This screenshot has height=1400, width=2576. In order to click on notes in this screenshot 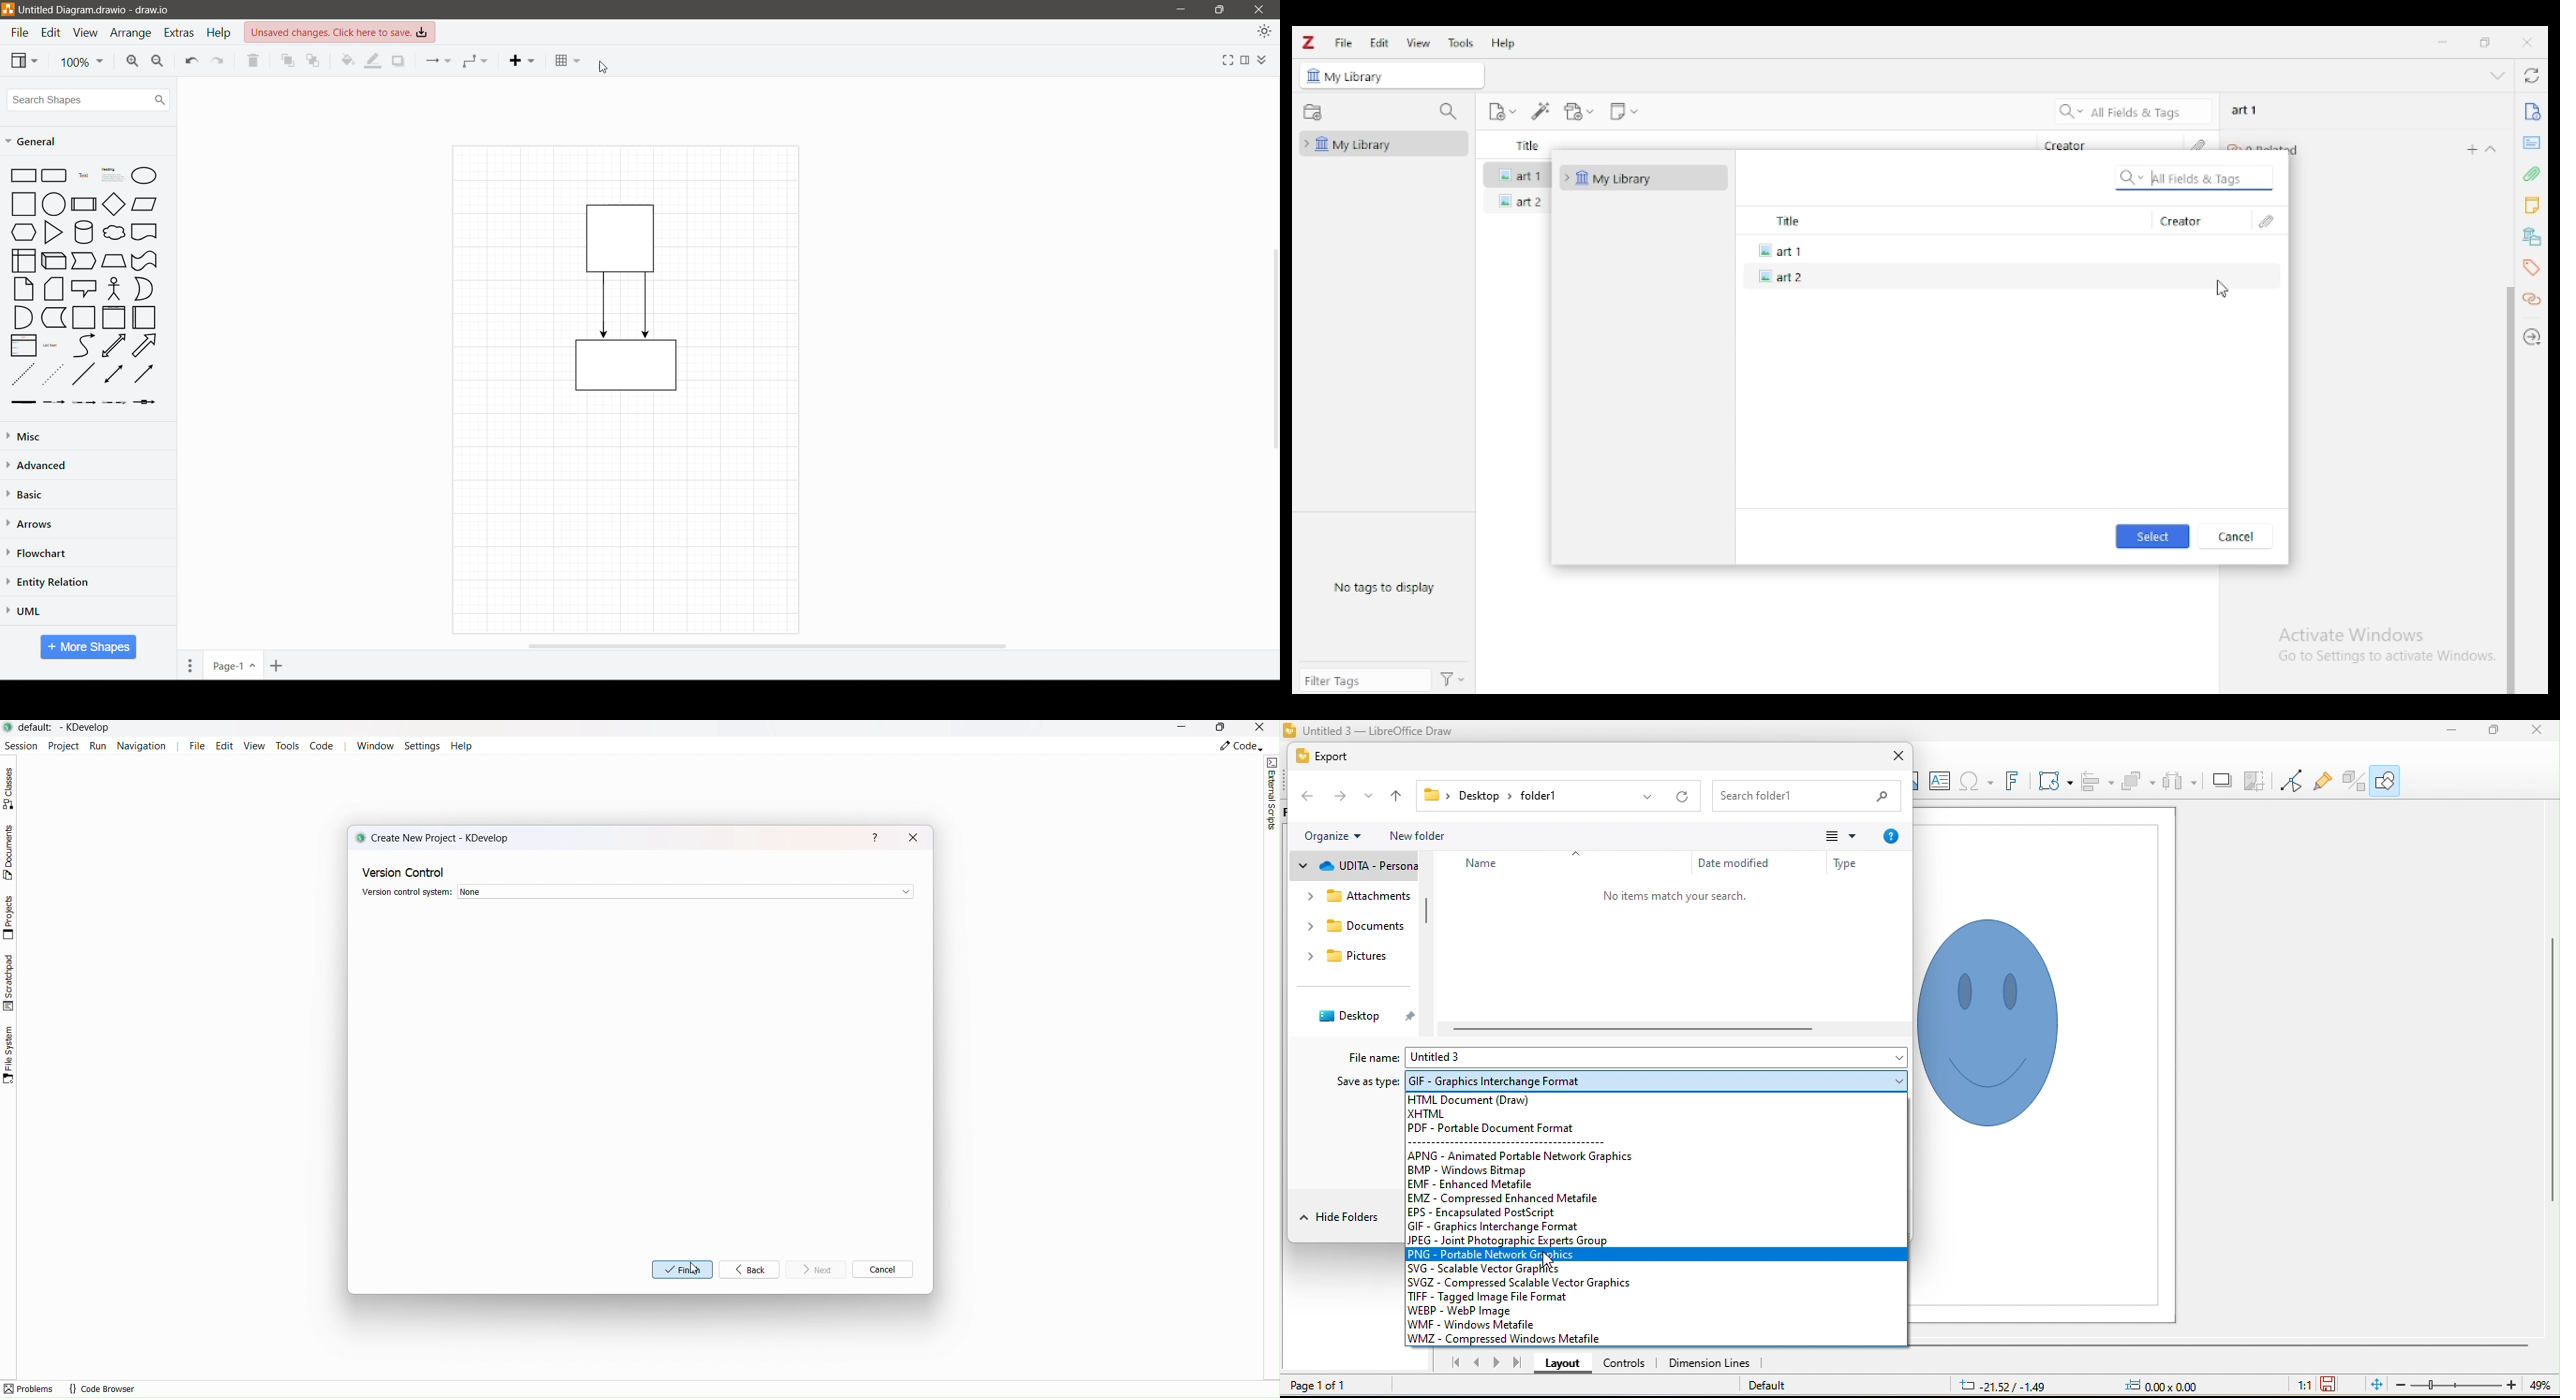, I will do `click(2531, 206)`.